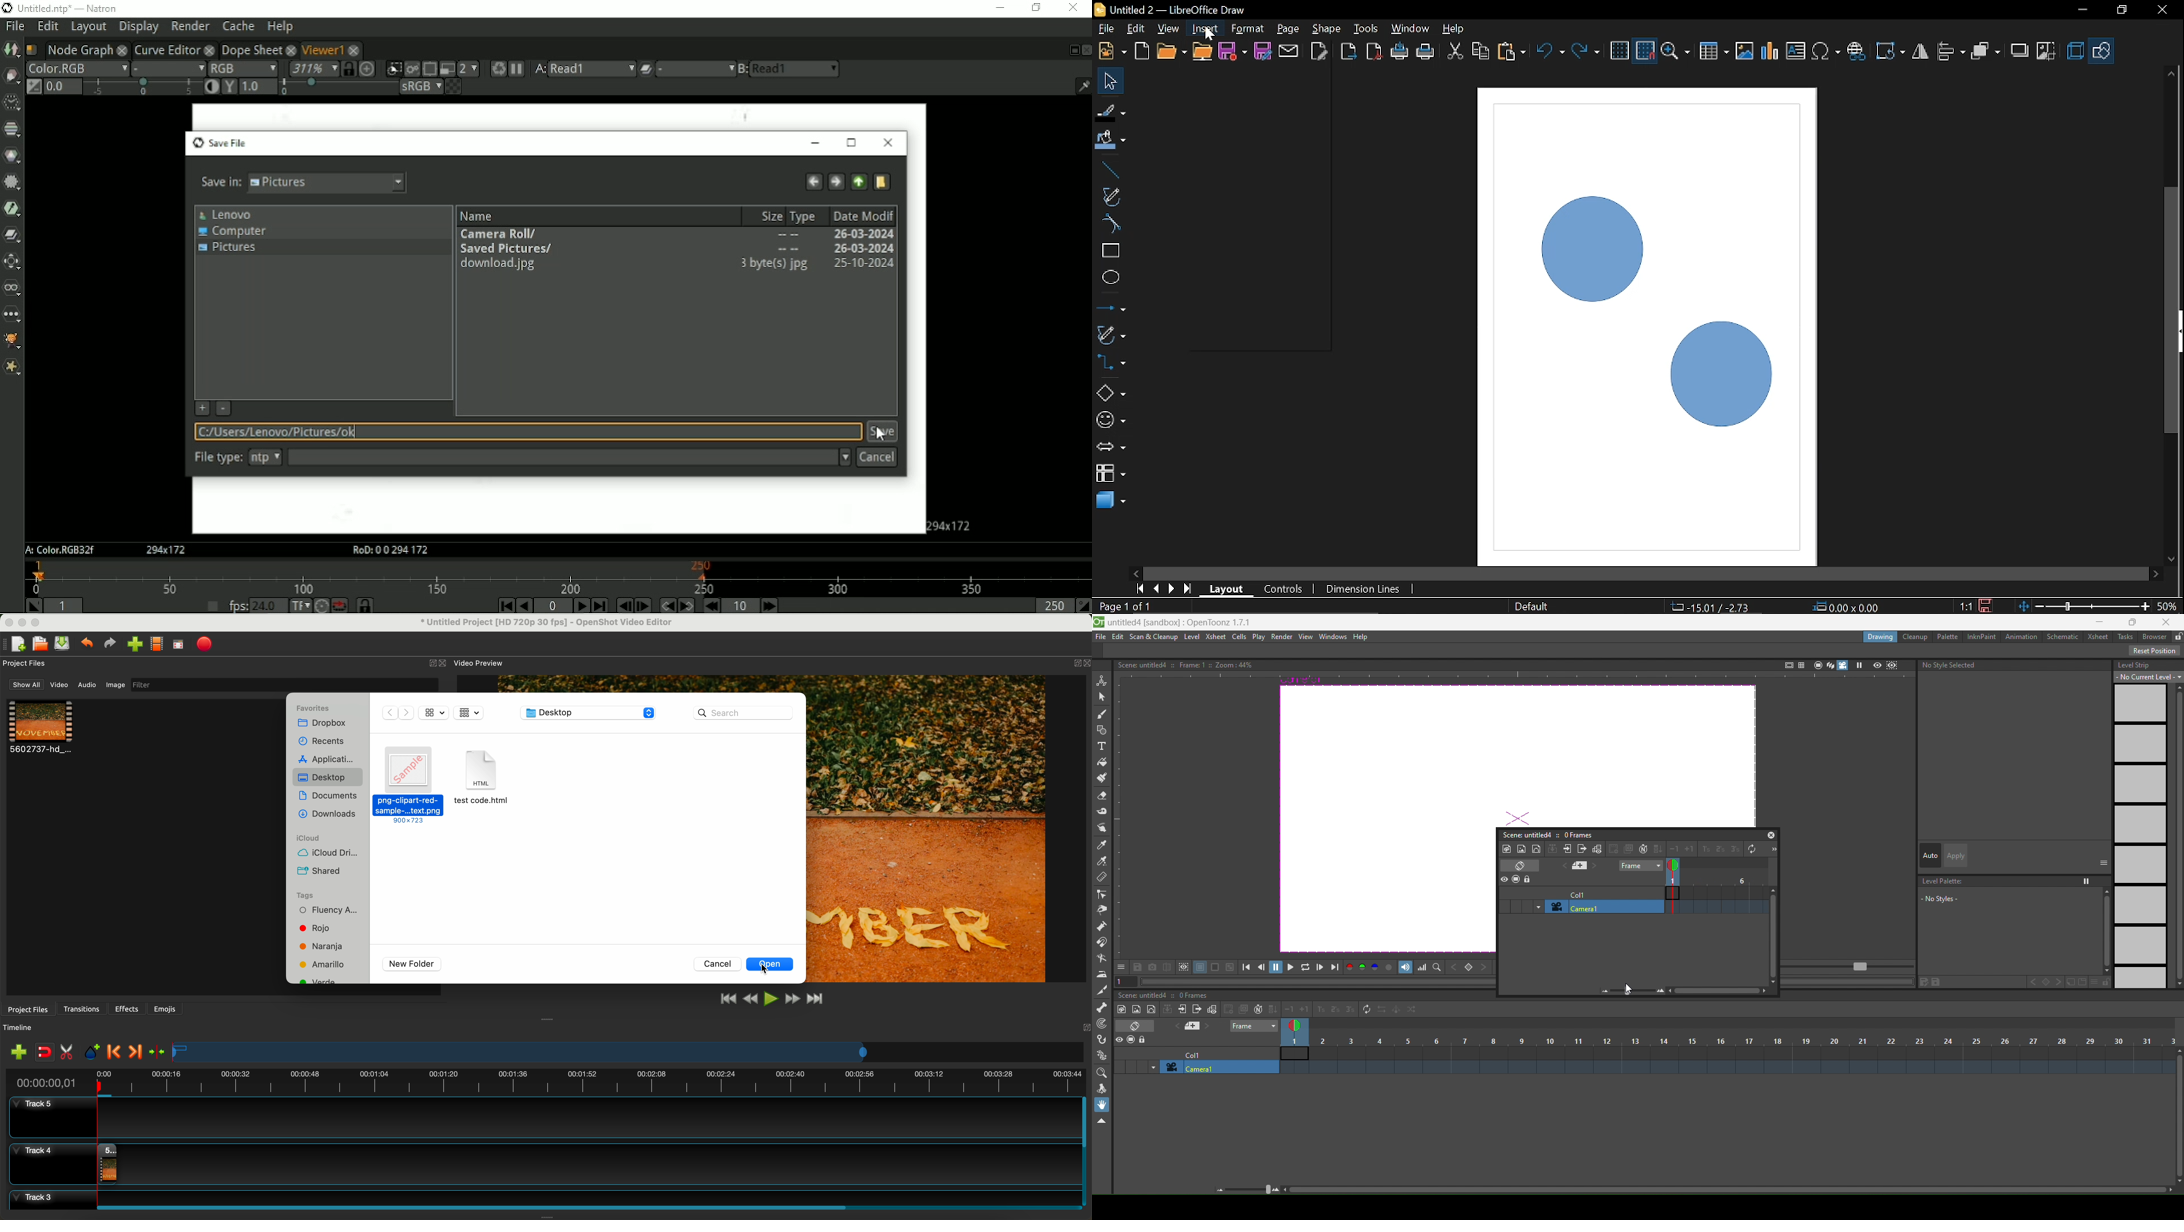 The height and width of the screenshot is (1232, 2184). I want to click on tracker tool, so click(1103, 1024).